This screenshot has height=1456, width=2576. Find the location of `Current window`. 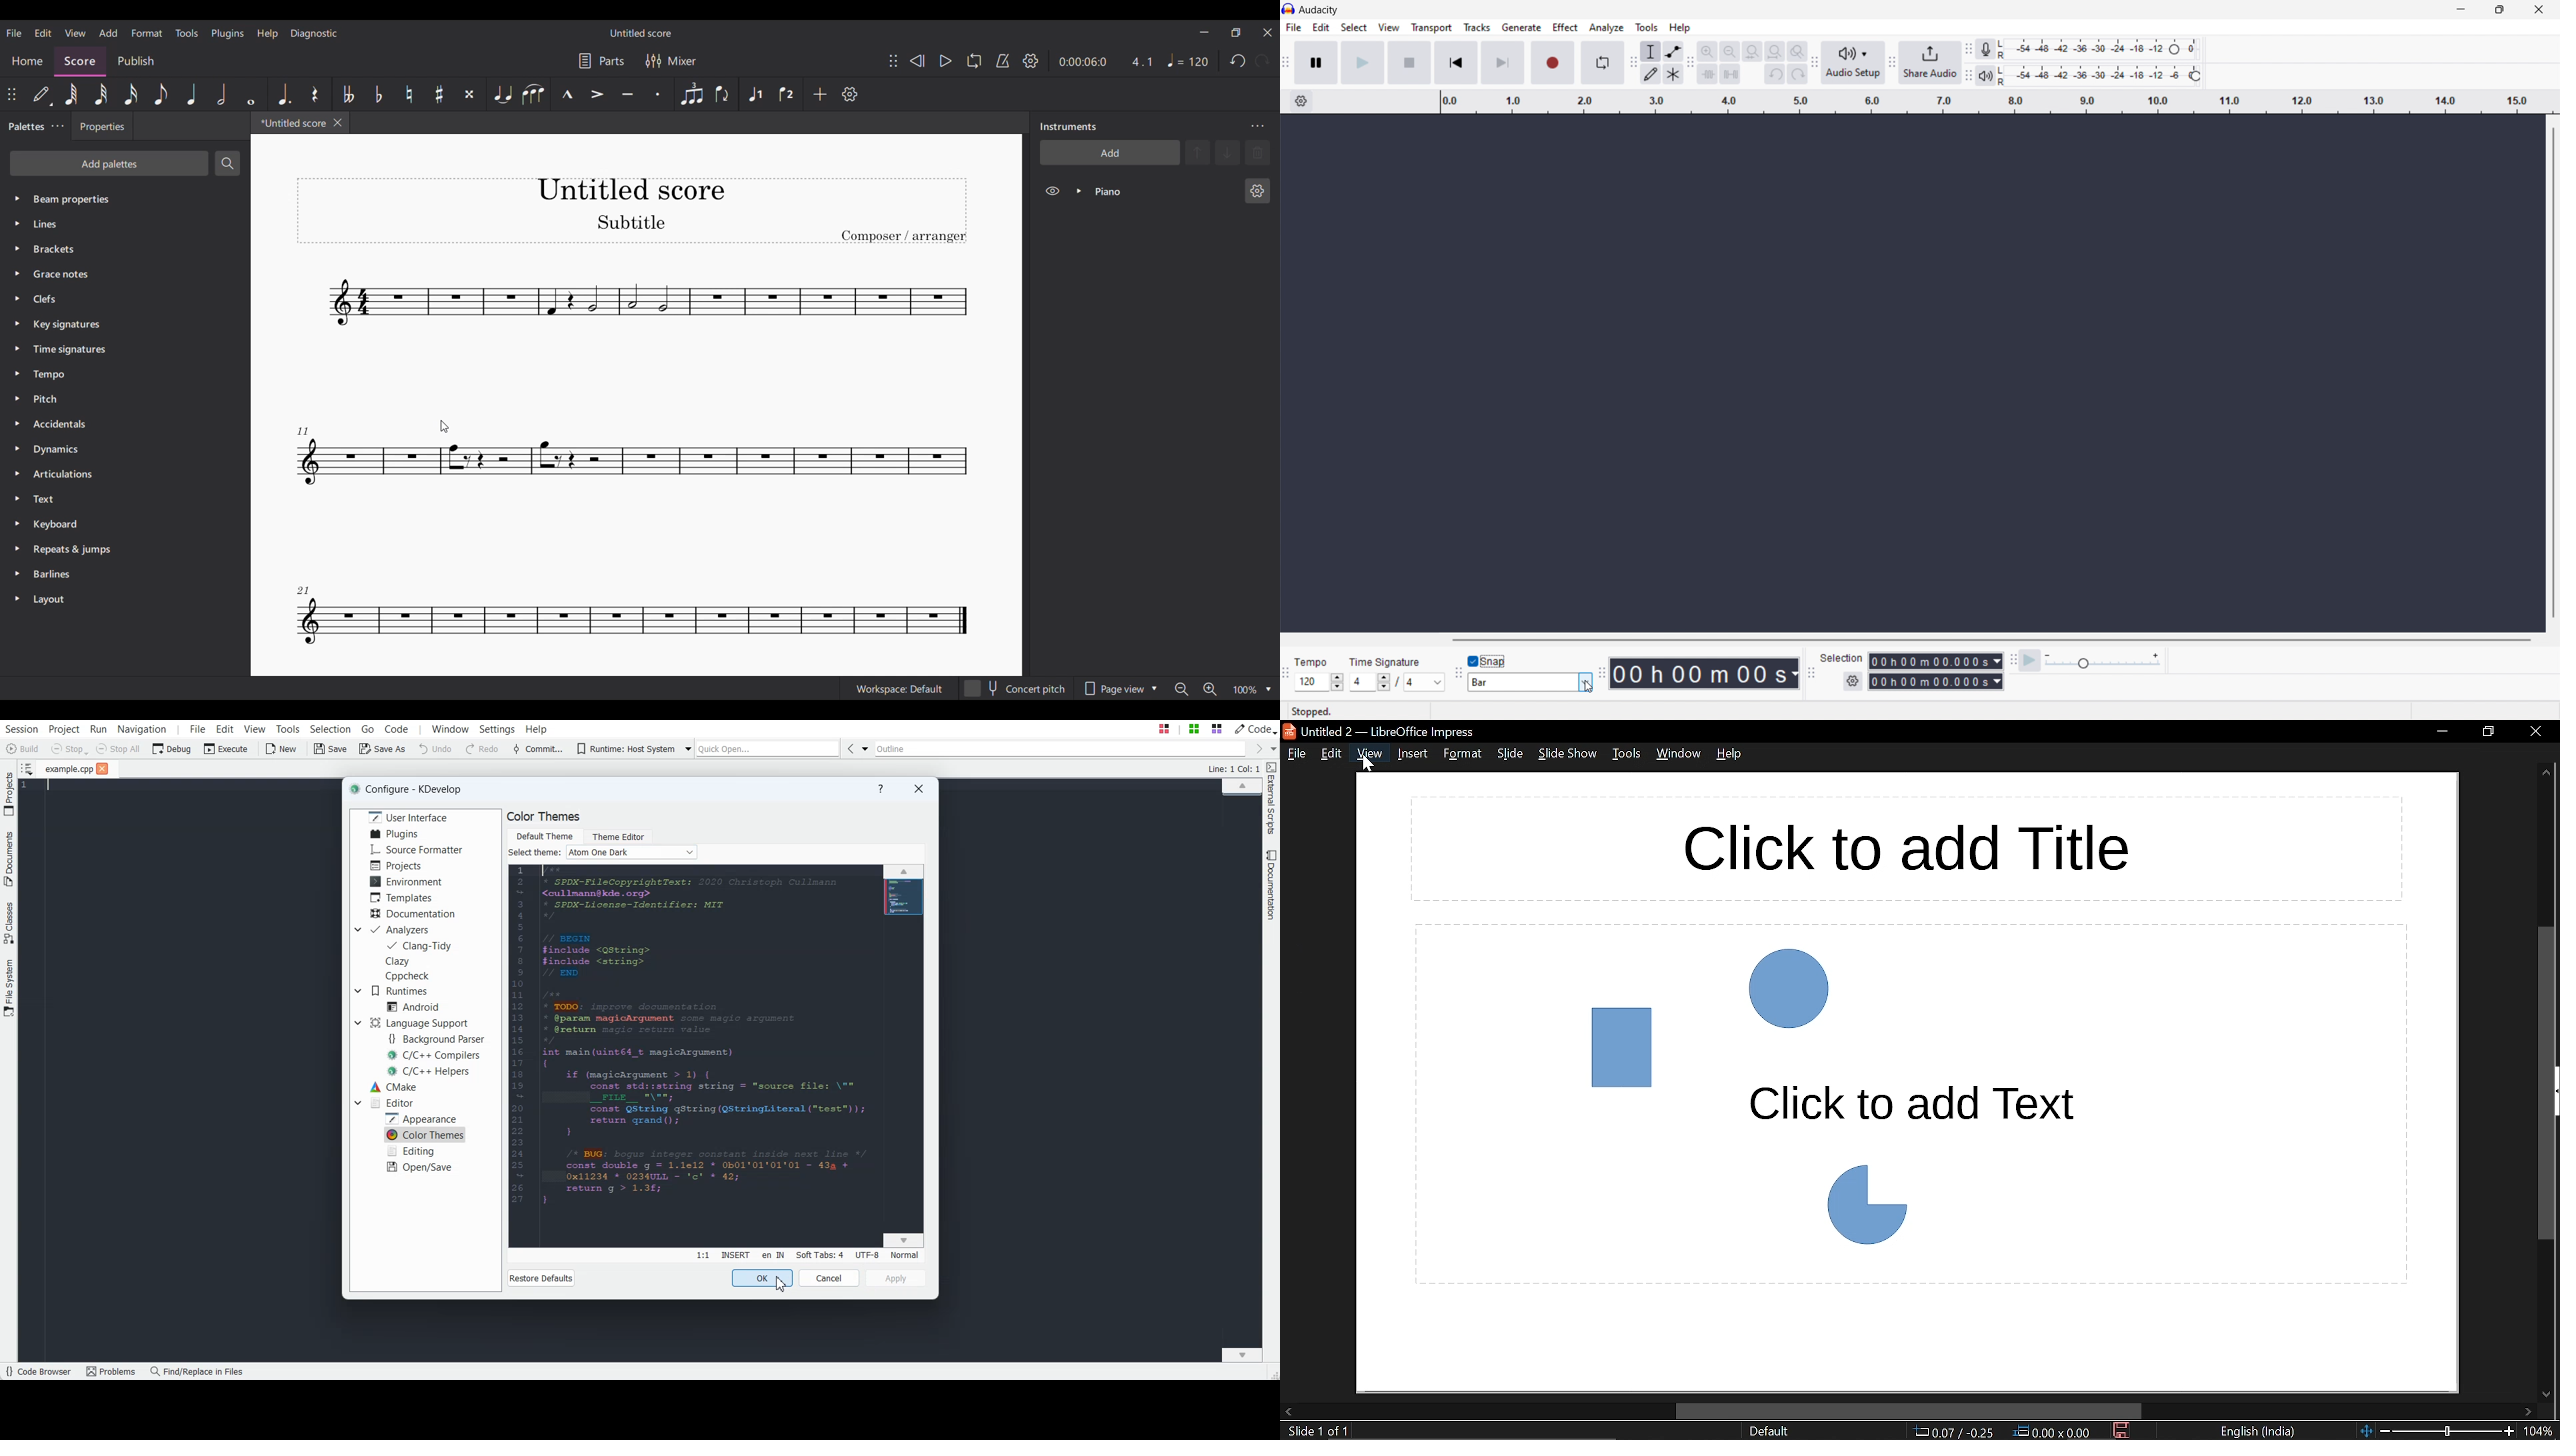

Current window is located at coordinates (1405, 730).